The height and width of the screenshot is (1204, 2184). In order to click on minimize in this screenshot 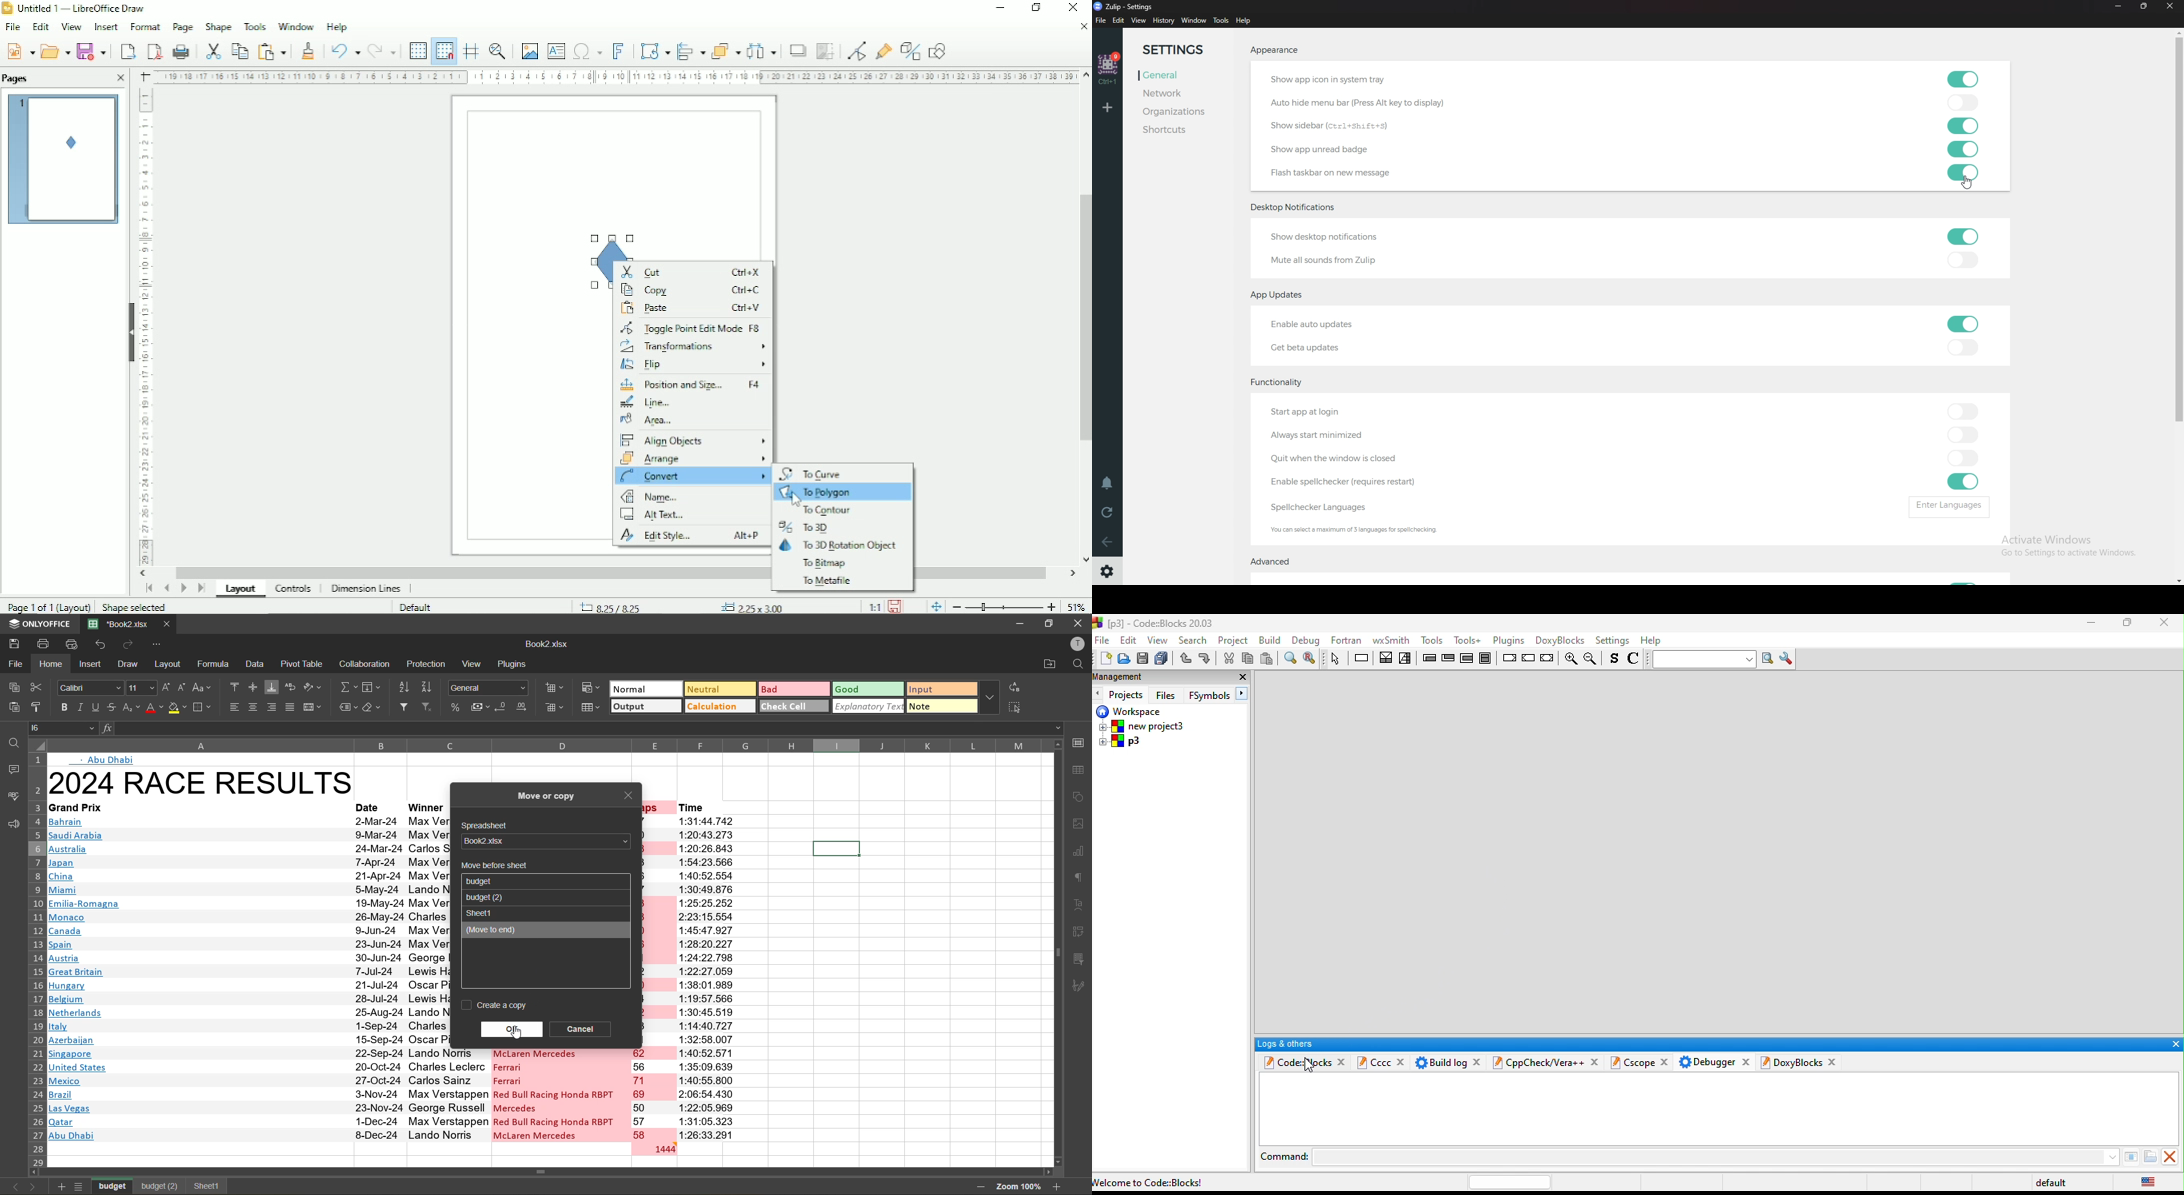, I will do `click(1017, 623)`.